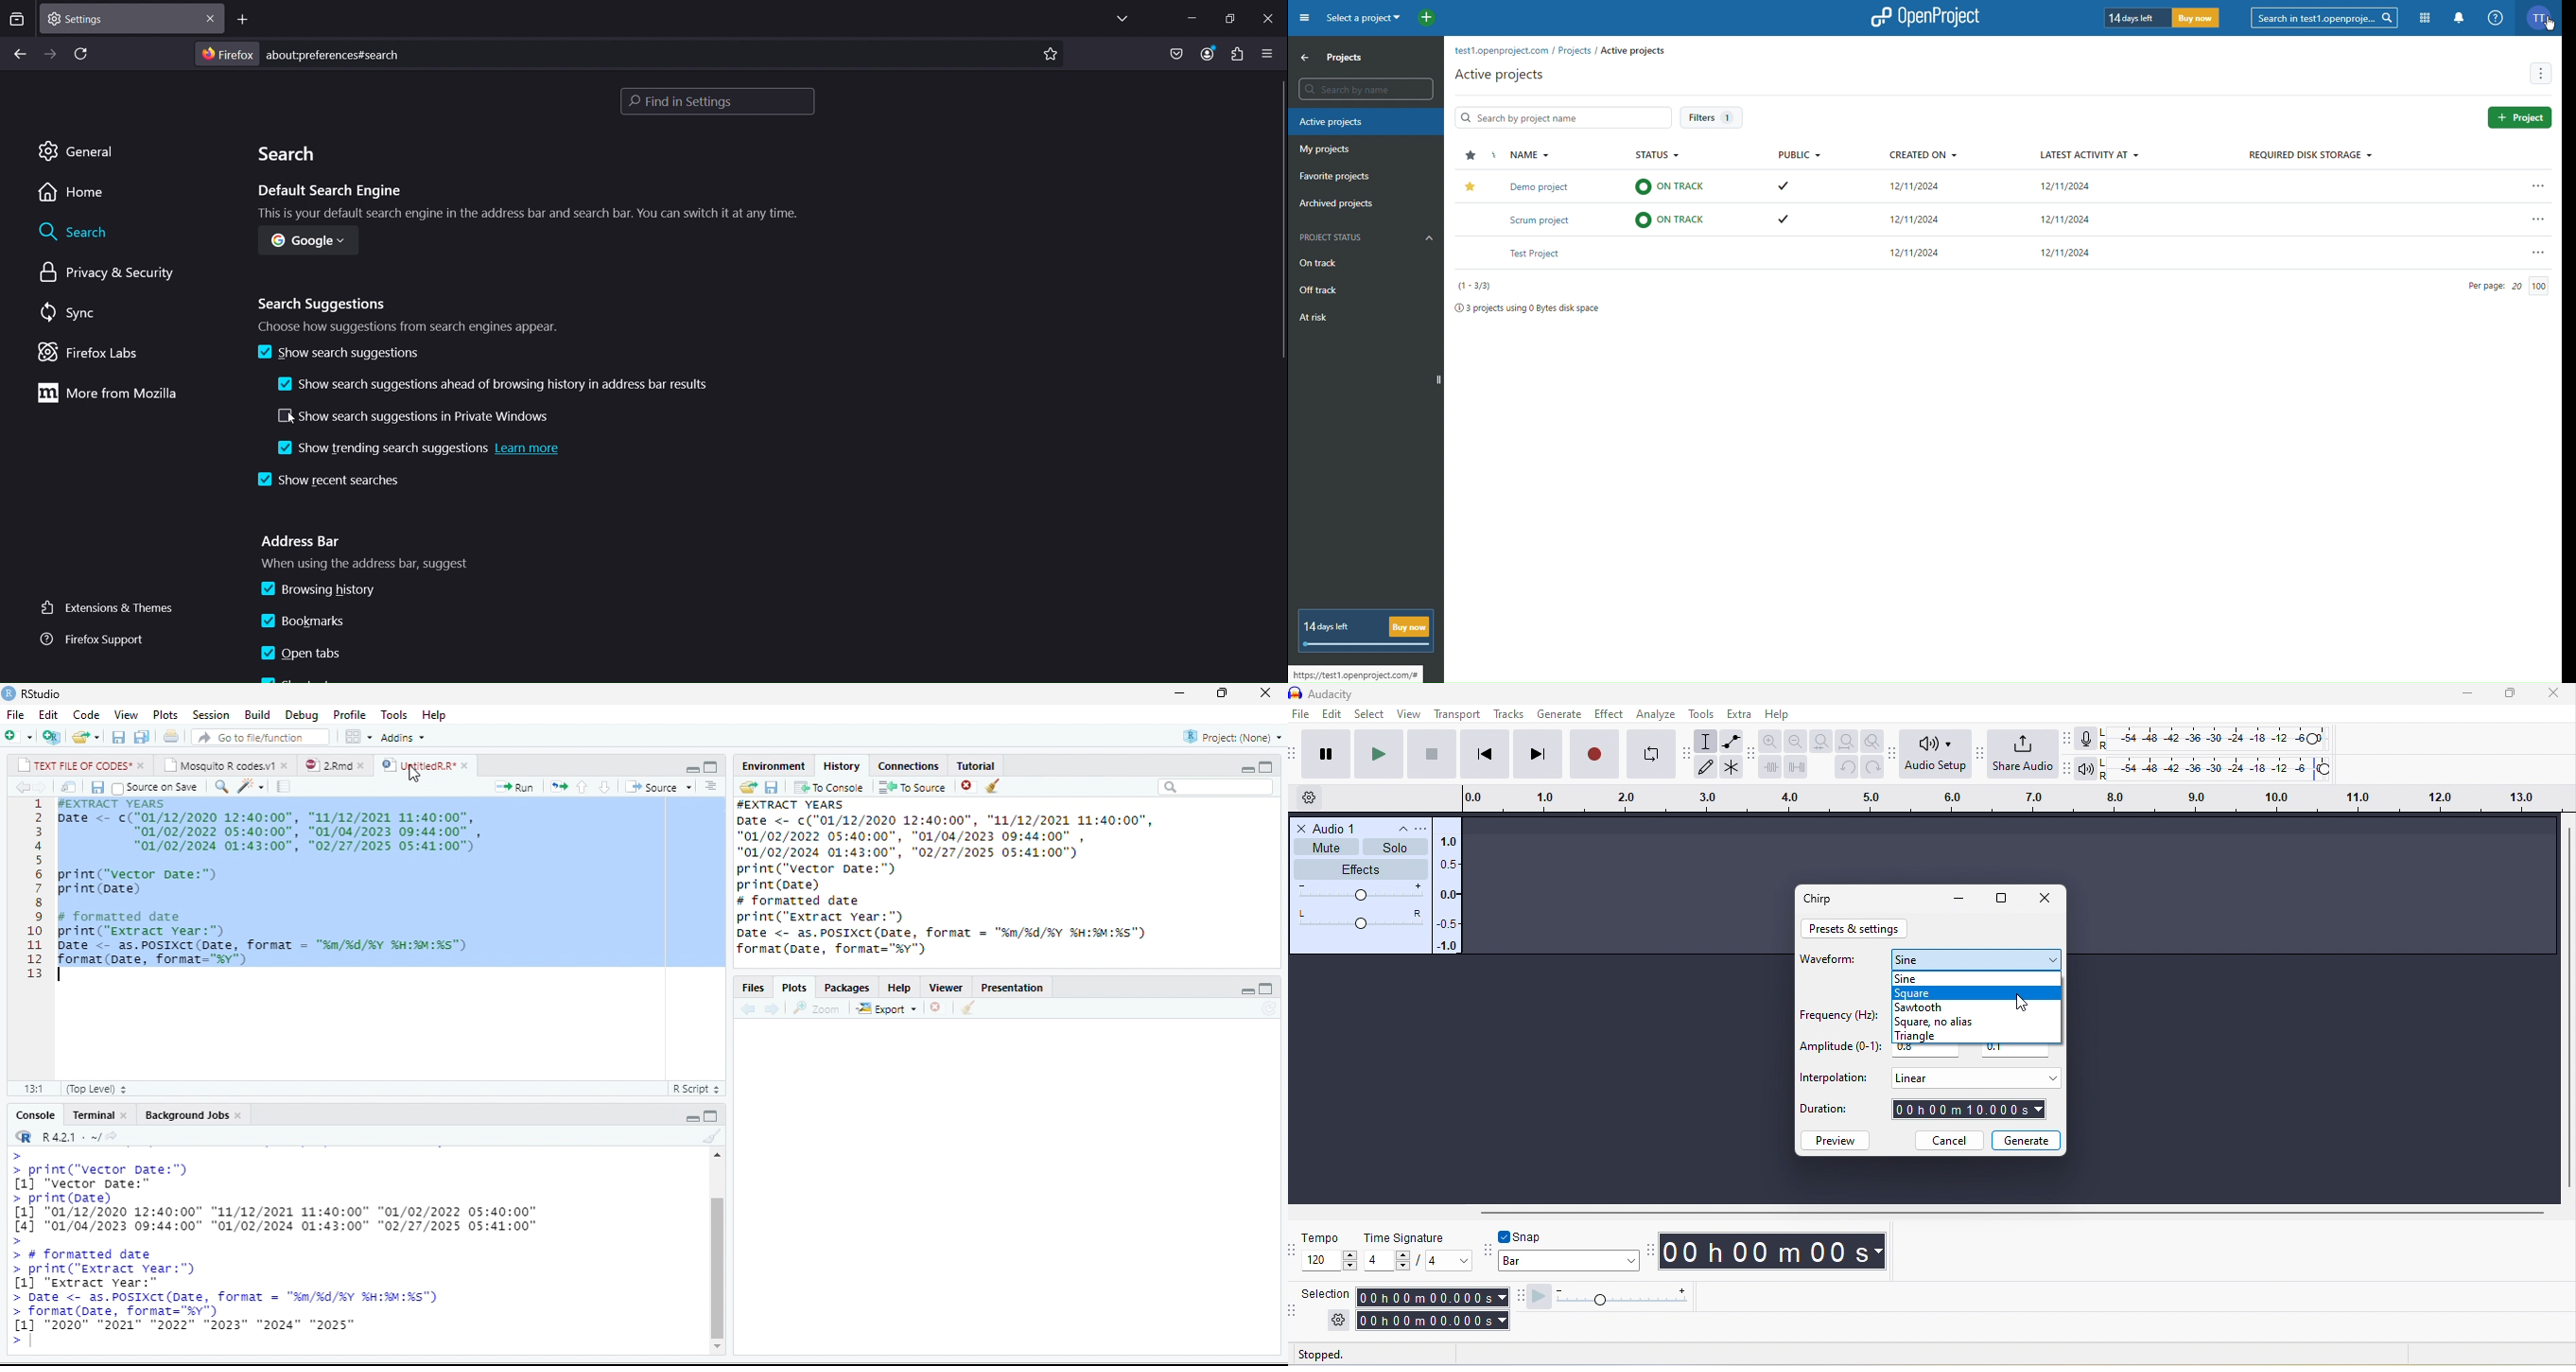 This screenshot has width=2576, height=1372. What do you see at coordinates (19, 55) in the screenshot?
I see `go back one page` at bounding box center [19, 55].